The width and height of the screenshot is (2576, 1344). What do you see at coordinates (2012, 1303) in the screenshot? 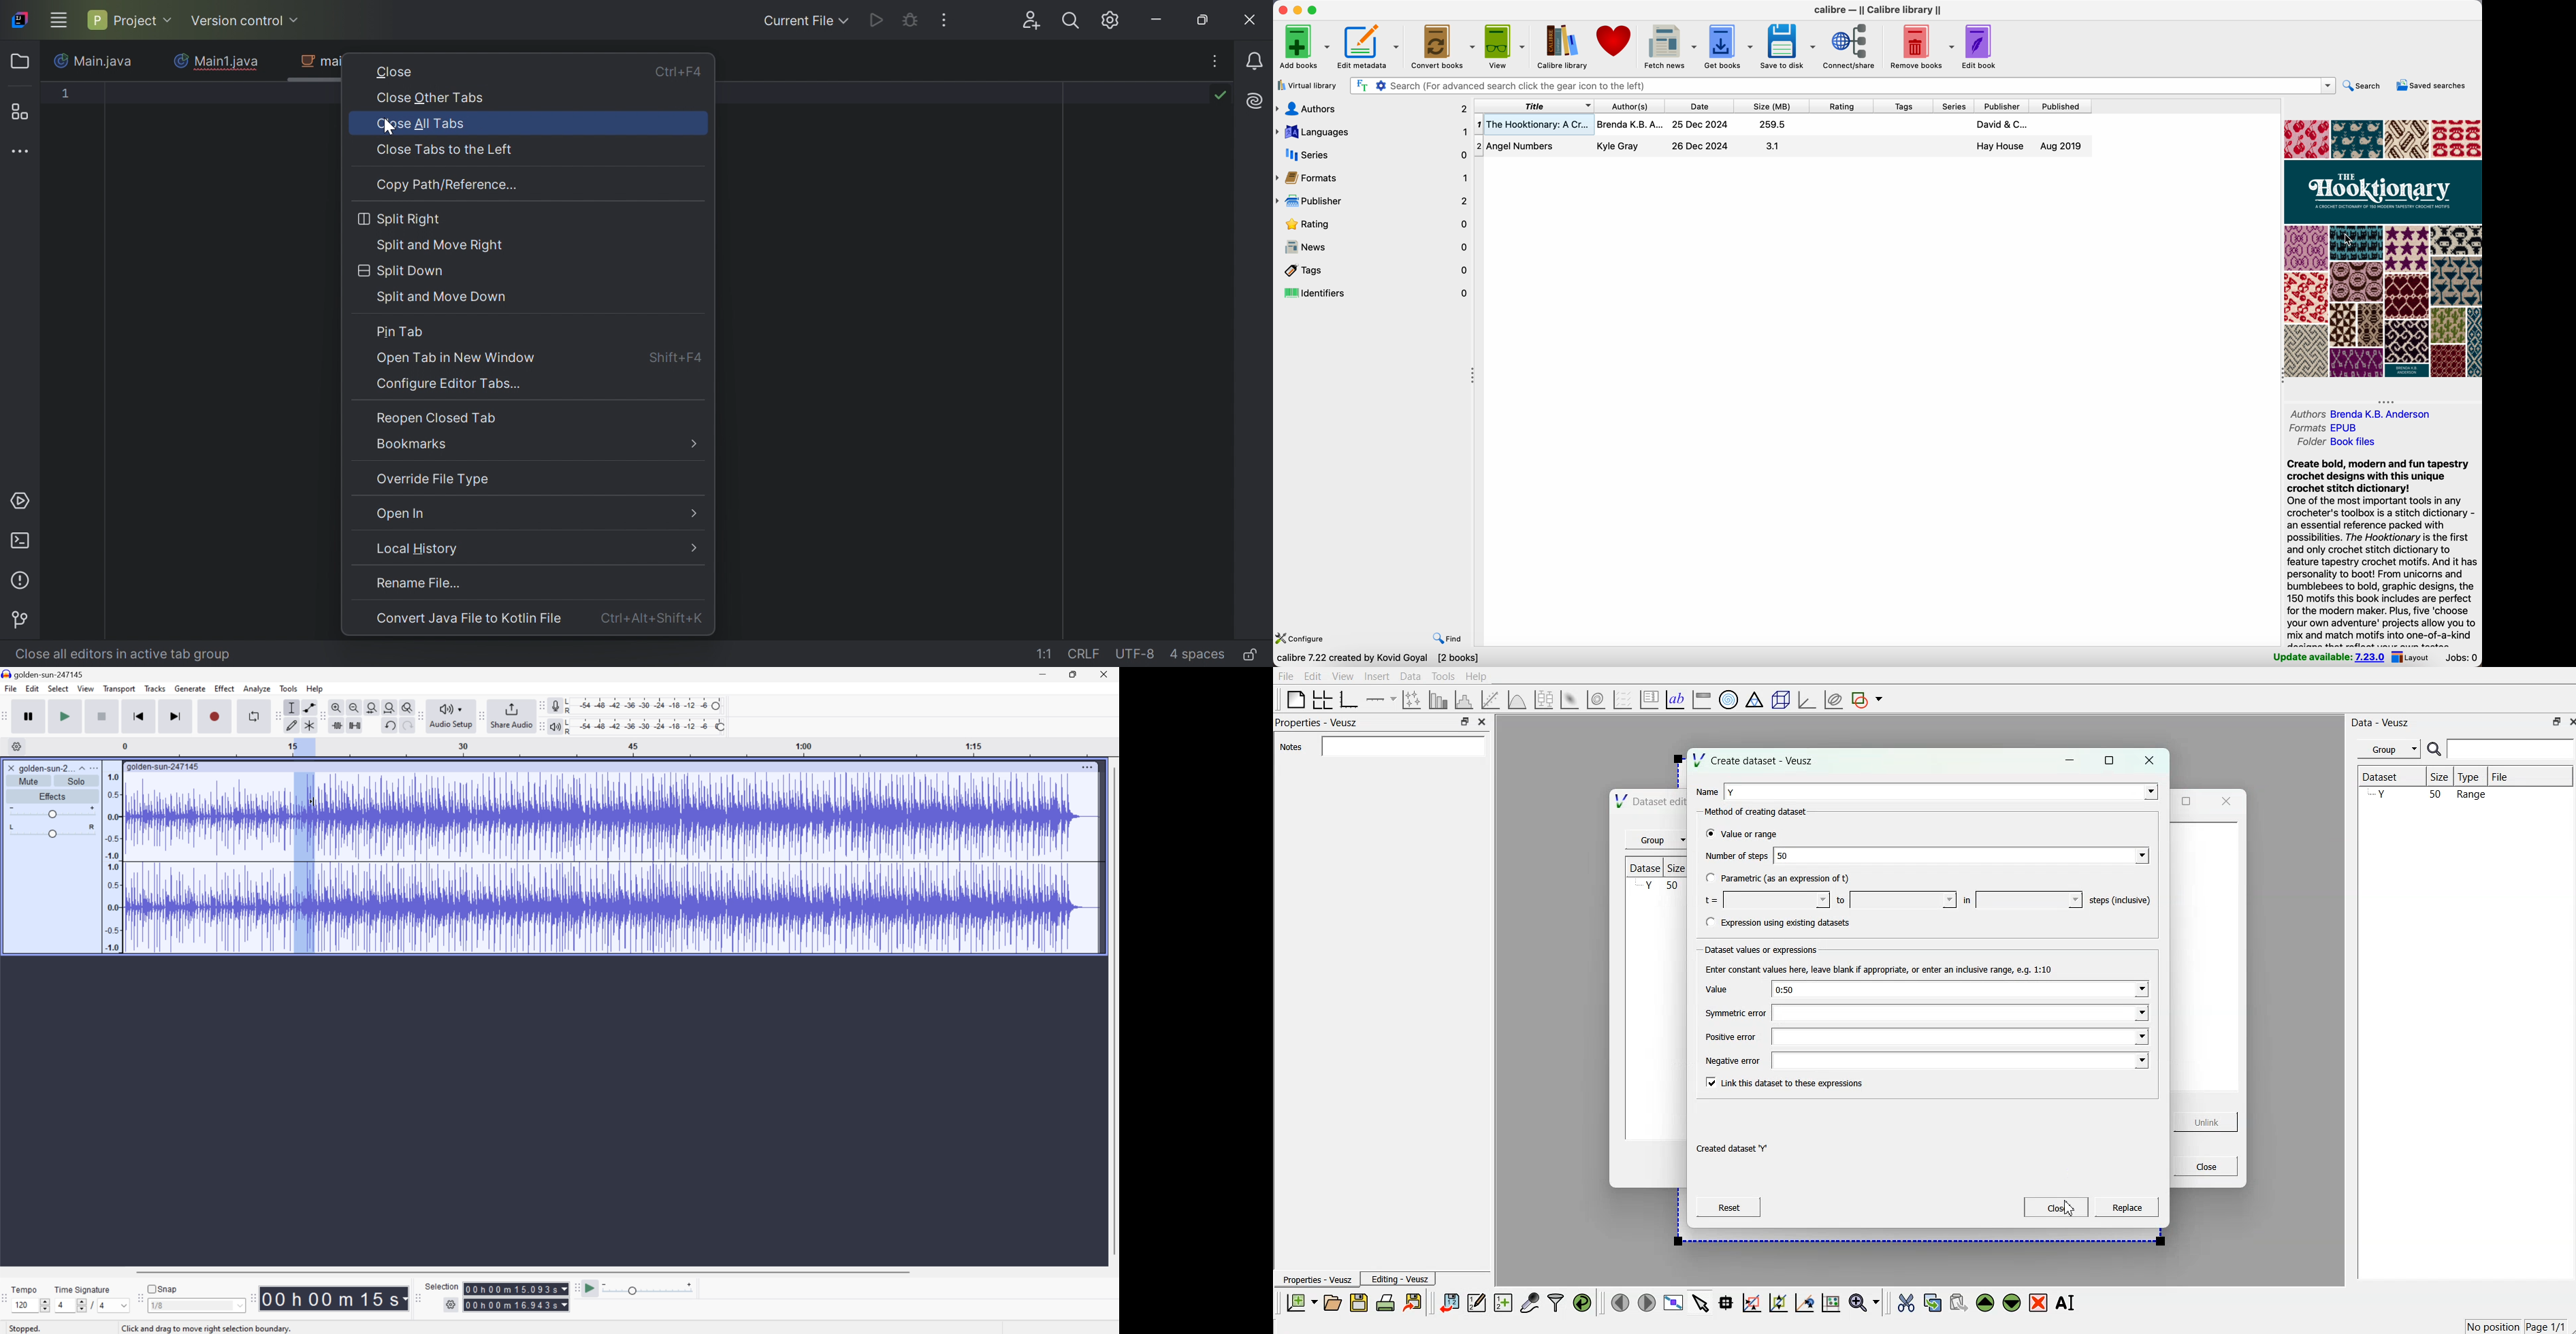
I see `move the selected widgets down` at bounding box center [2012, 1303].